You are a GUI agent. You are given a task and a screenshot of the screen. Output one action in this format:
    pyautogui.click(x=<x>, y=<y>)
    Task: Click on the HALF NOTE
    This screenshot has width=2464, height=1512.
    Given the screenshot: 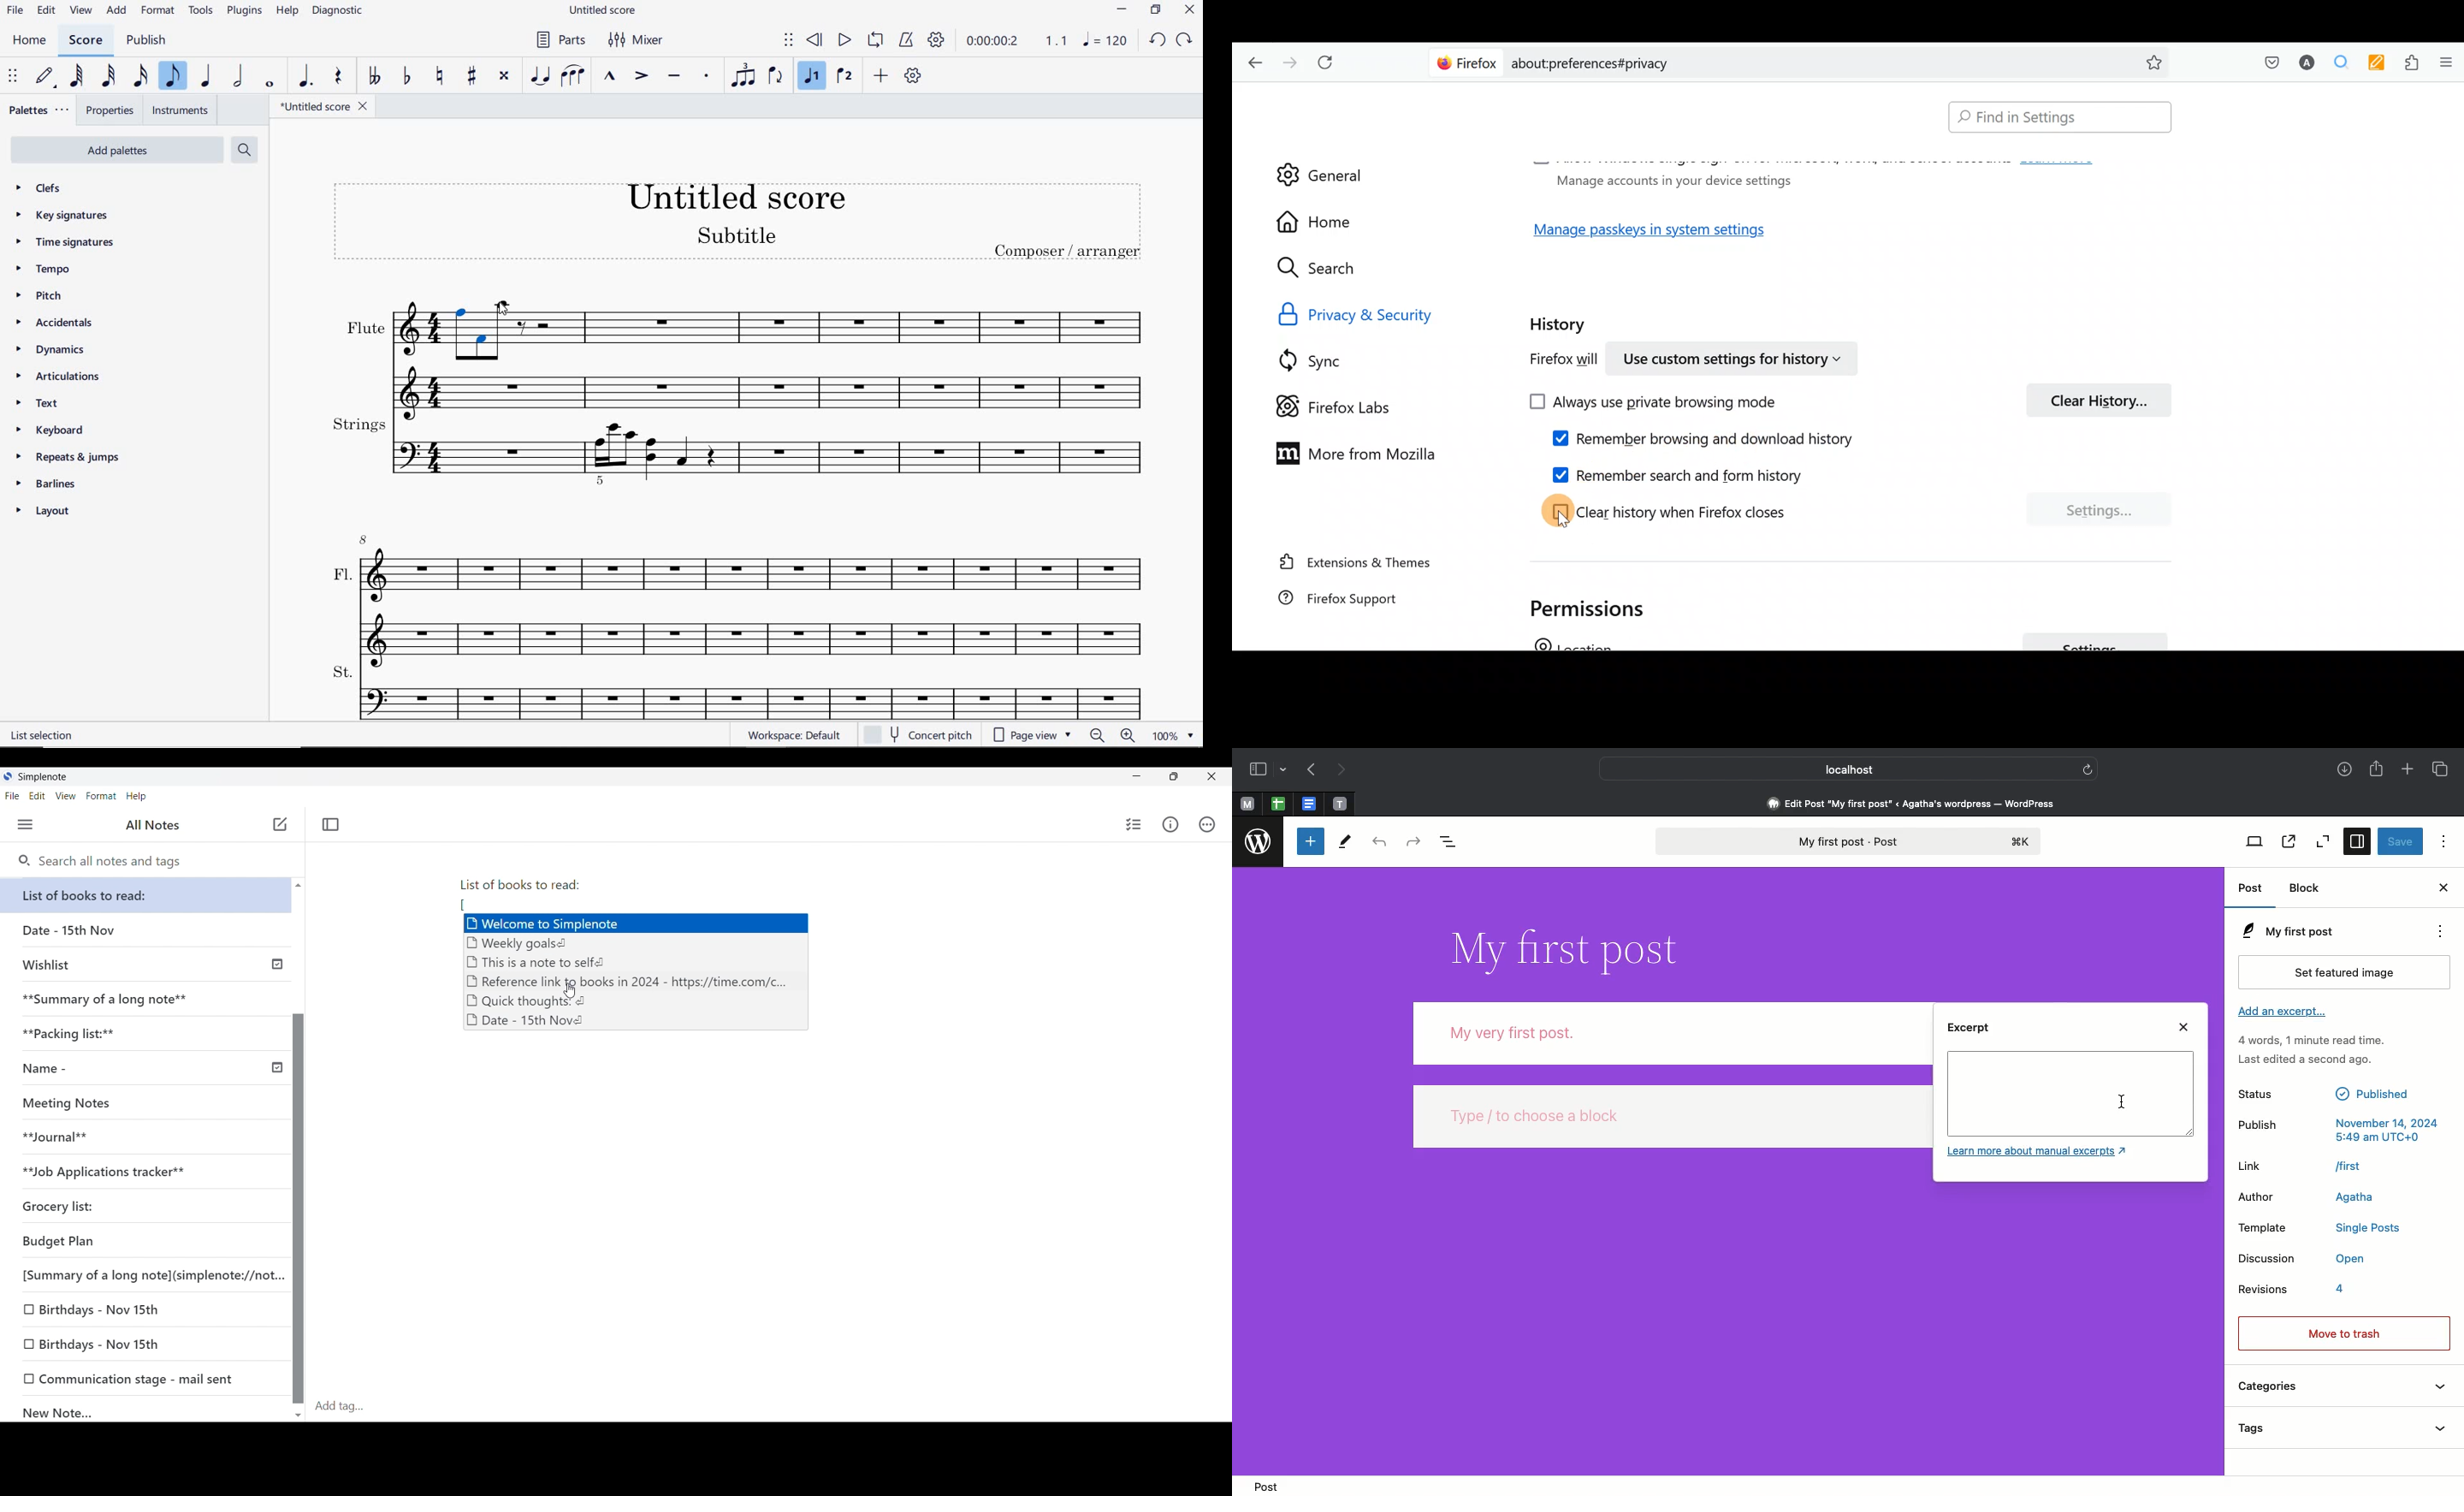 What is the action you would take?
    pyautogui.click(x=240, y=77)
    